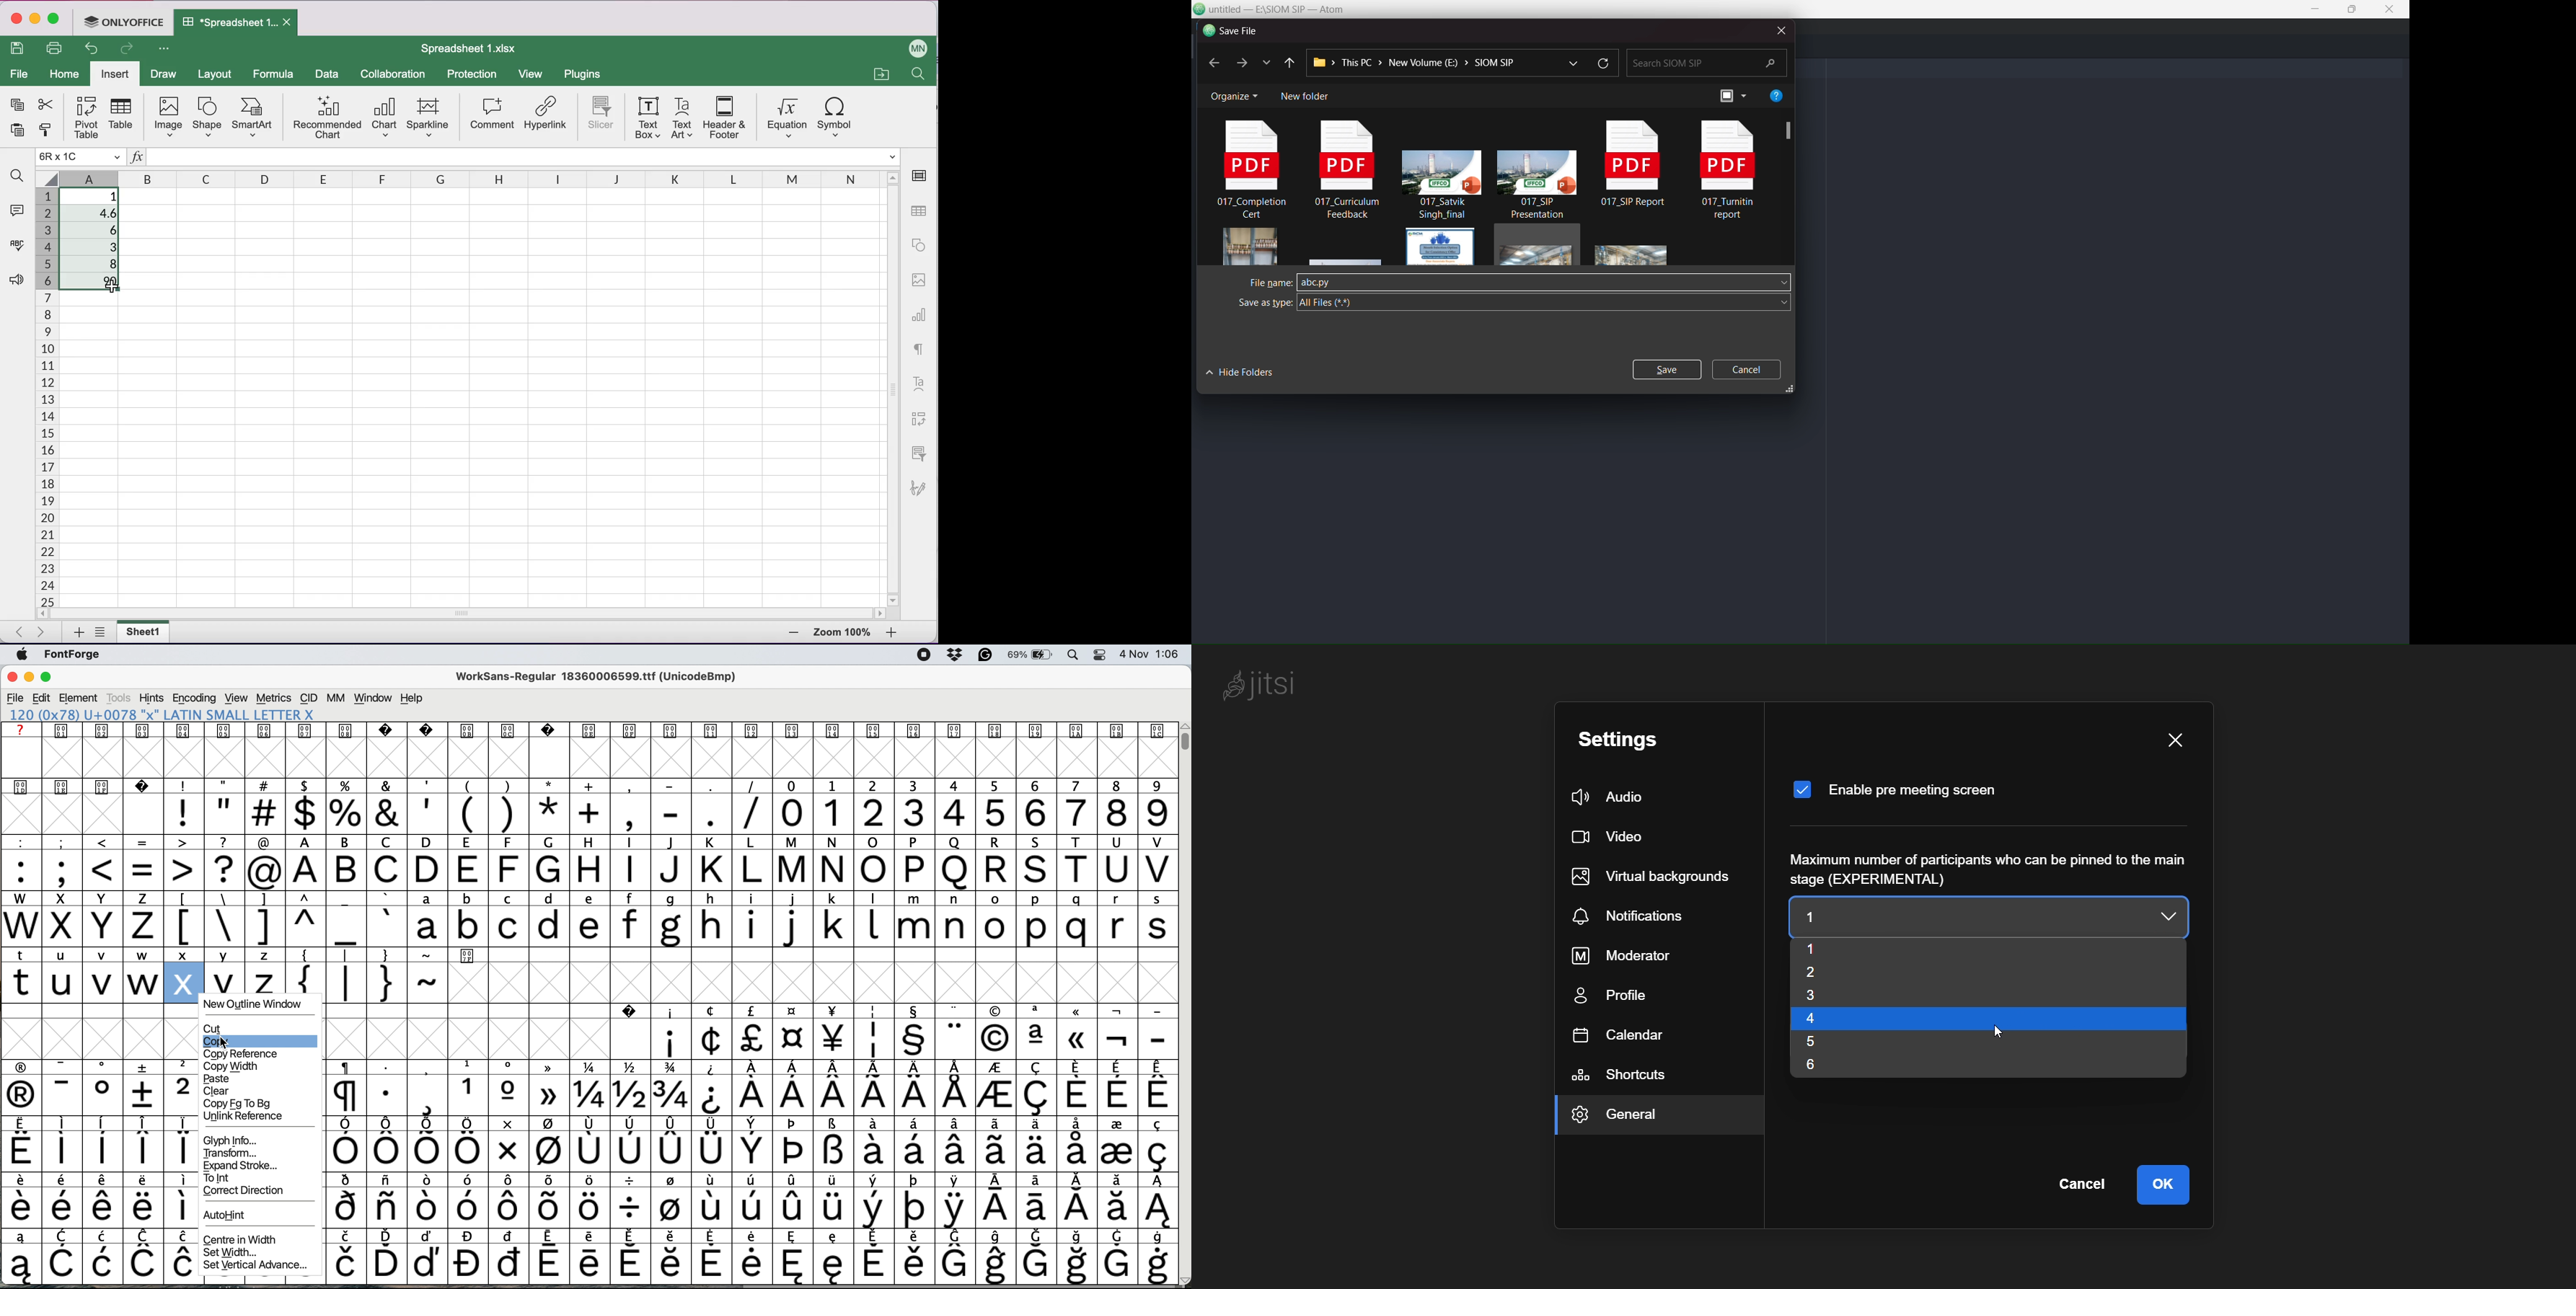  What do you see at coordinates (94, 231) in the screenshot?
I see `6` at bounding box center [94, 231].